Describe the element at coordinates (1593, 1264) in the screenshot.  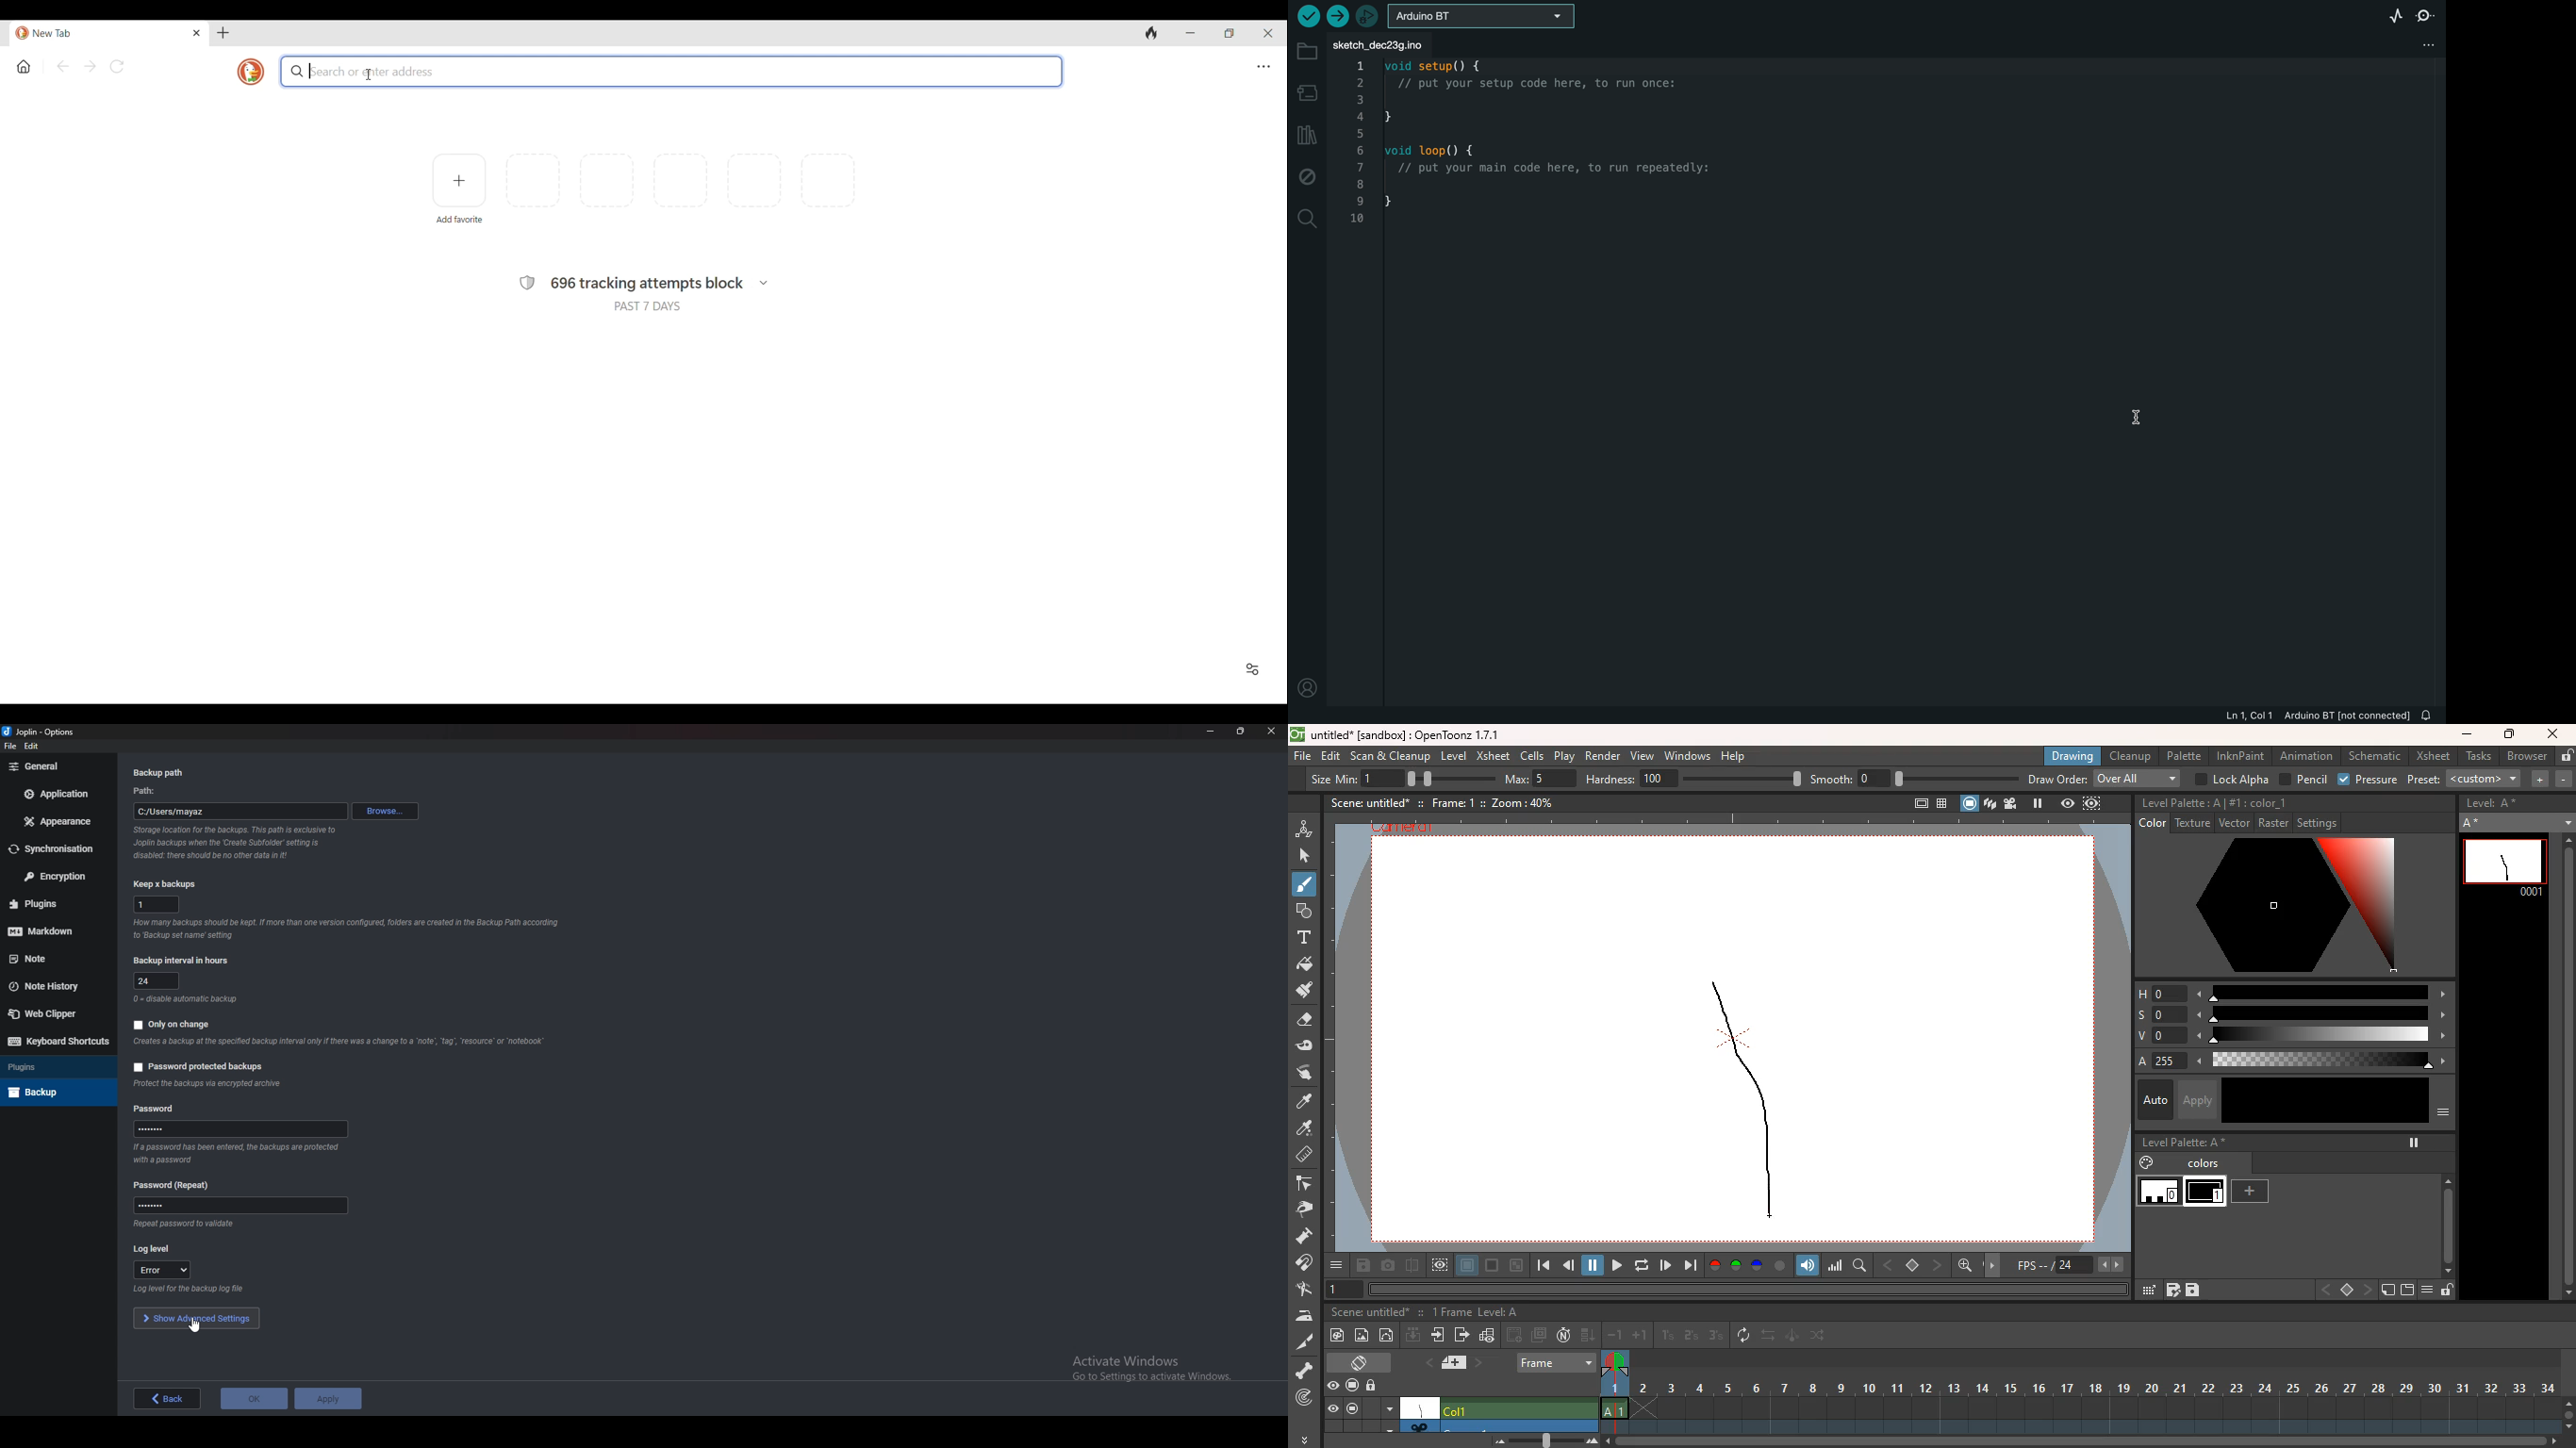
I see `pause` at that location.